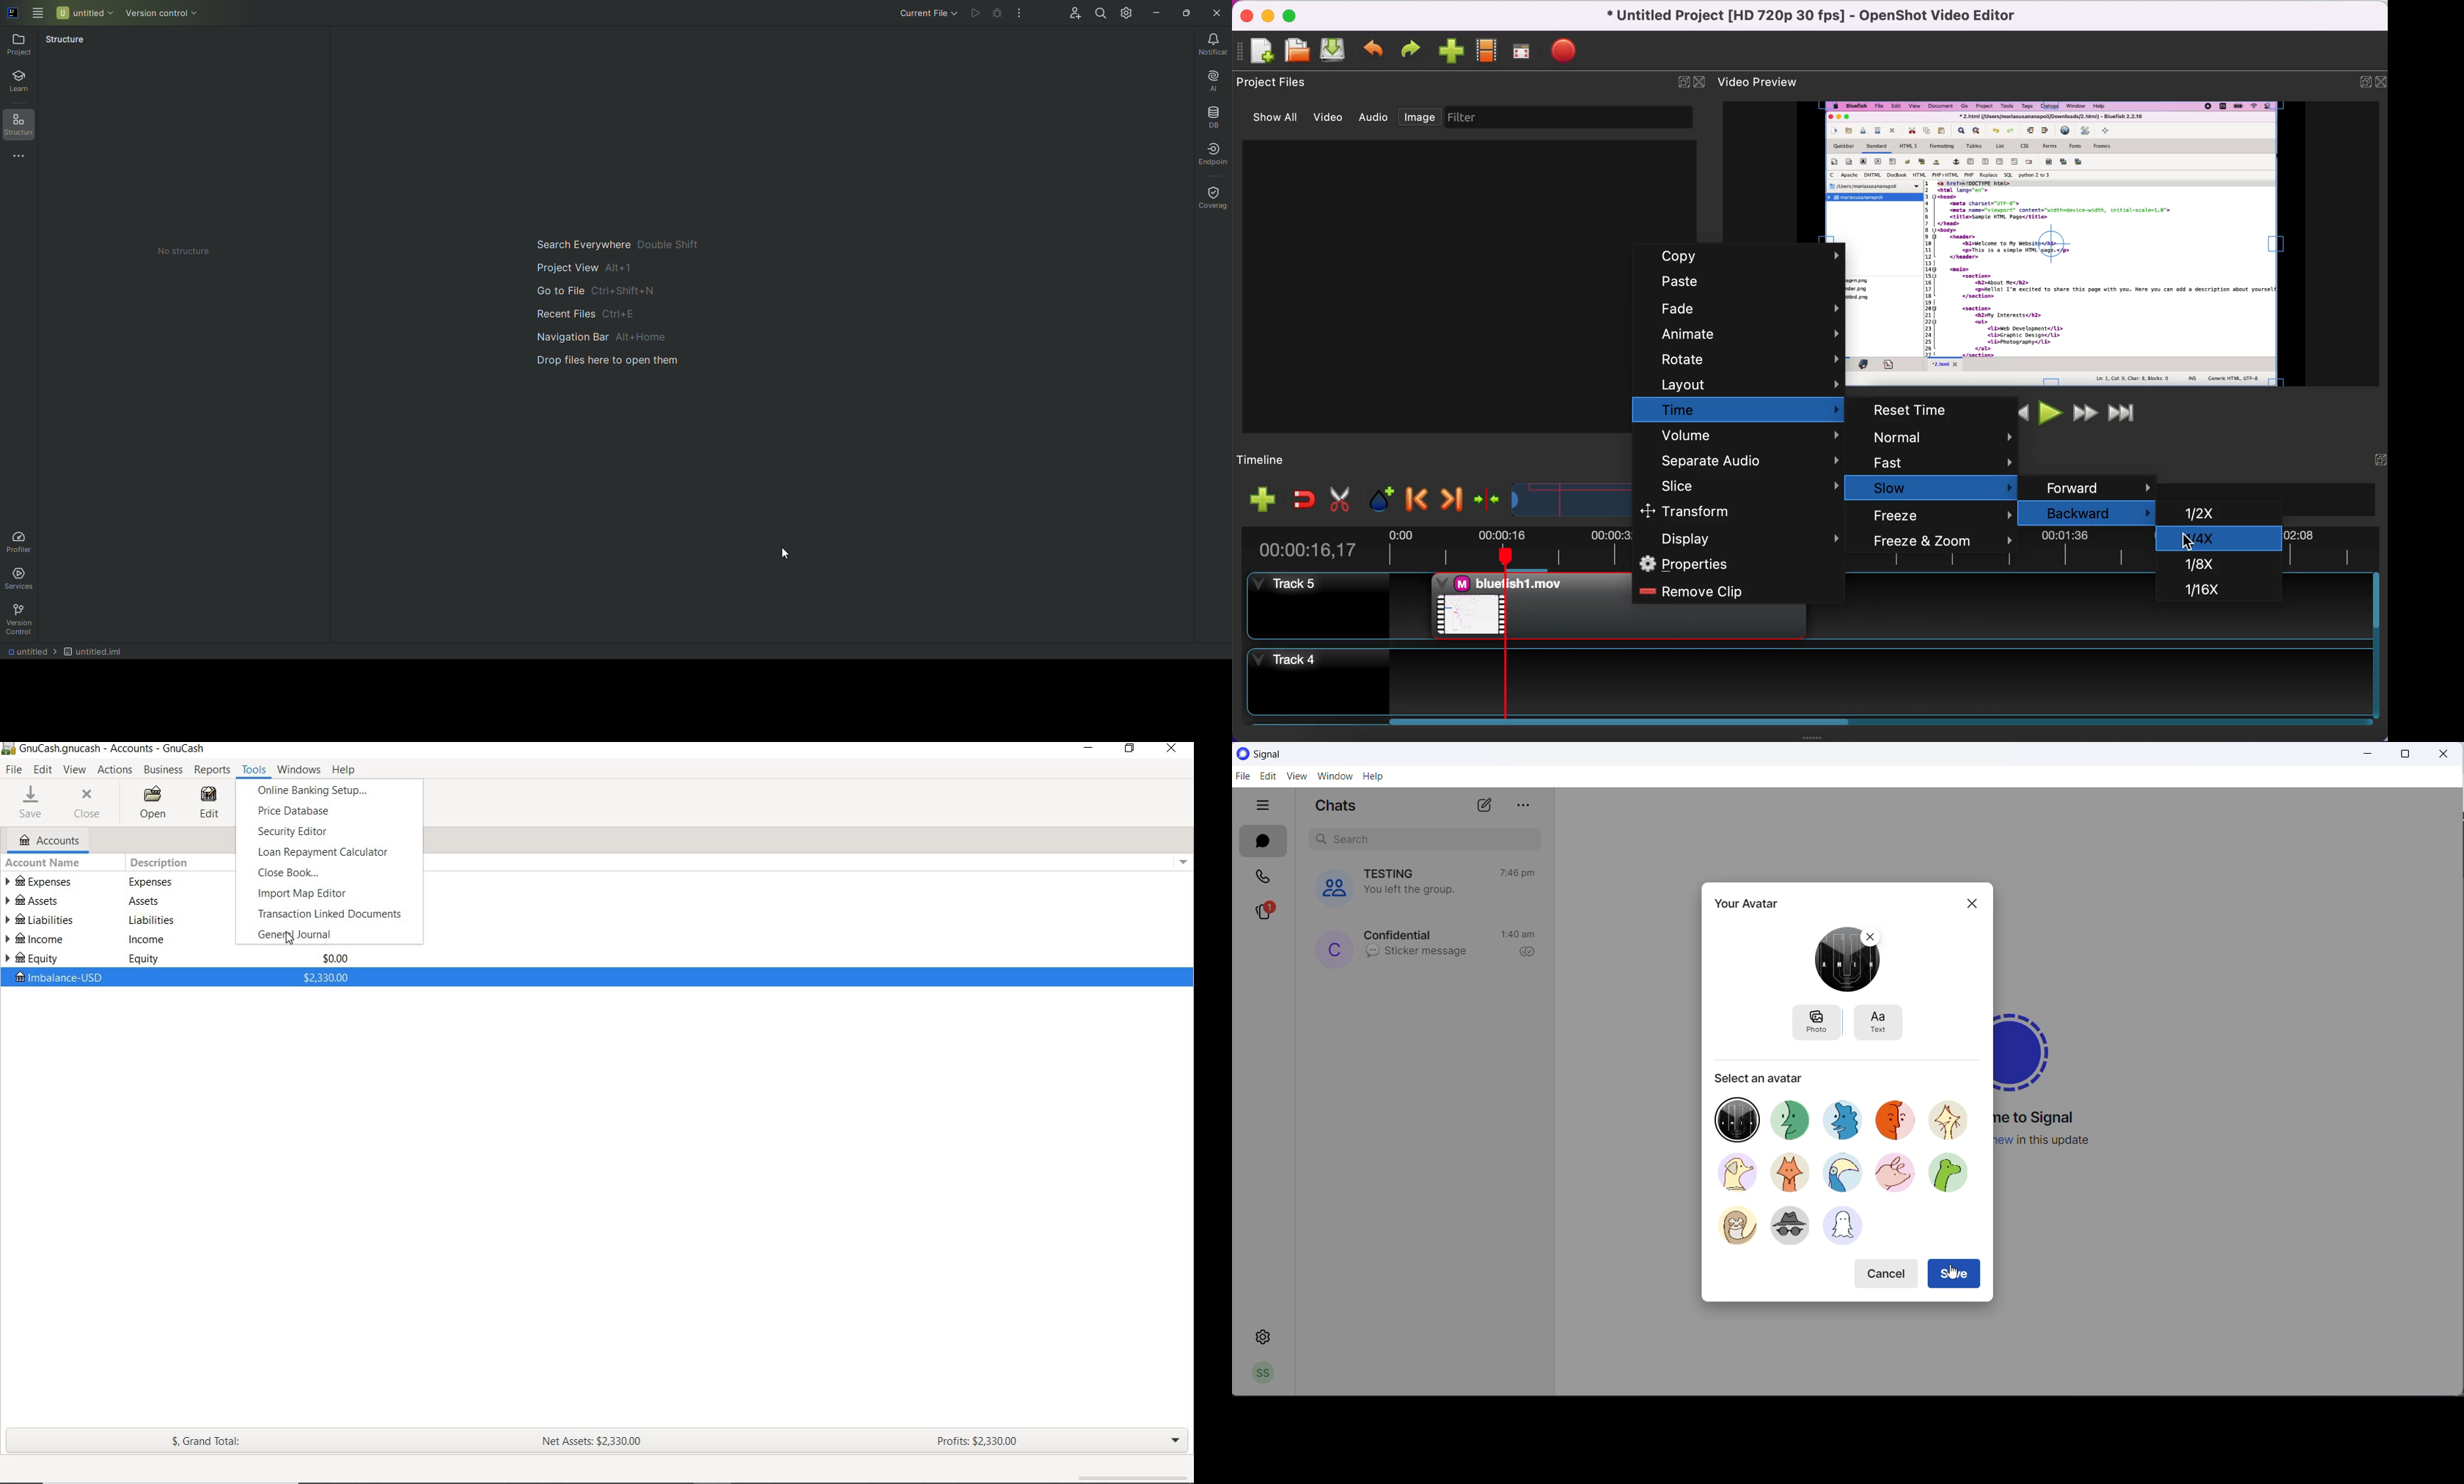 The width and height of the screenshot is (2464, 1484). What do you see at coordinates (1127, 12) in the screenshot?
I see `Updates and Settings` at bounding box center [1127, 12].